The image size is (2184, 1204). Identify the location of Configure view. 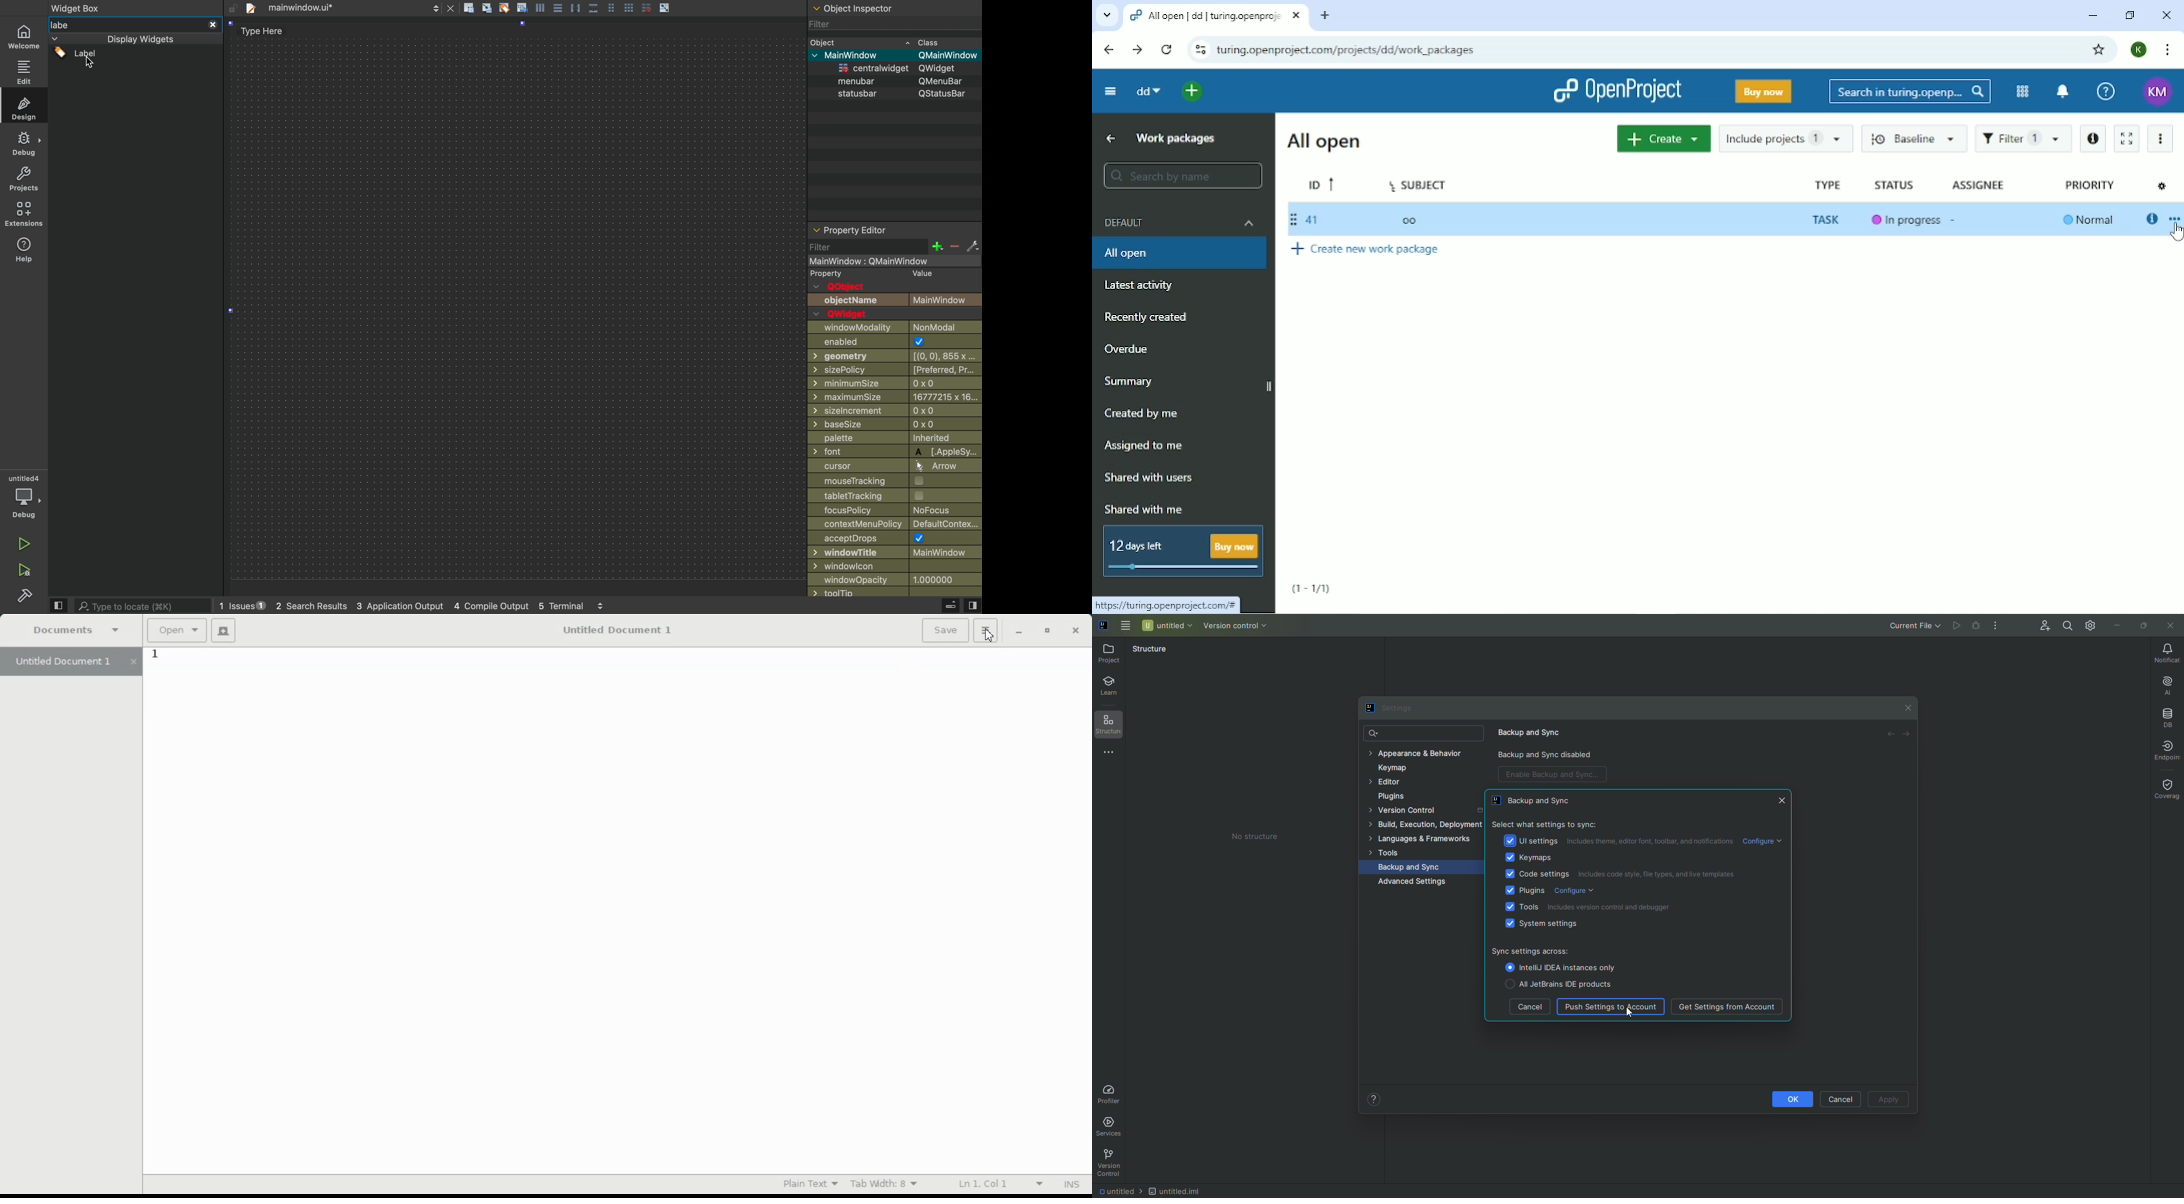
(2162, 187).